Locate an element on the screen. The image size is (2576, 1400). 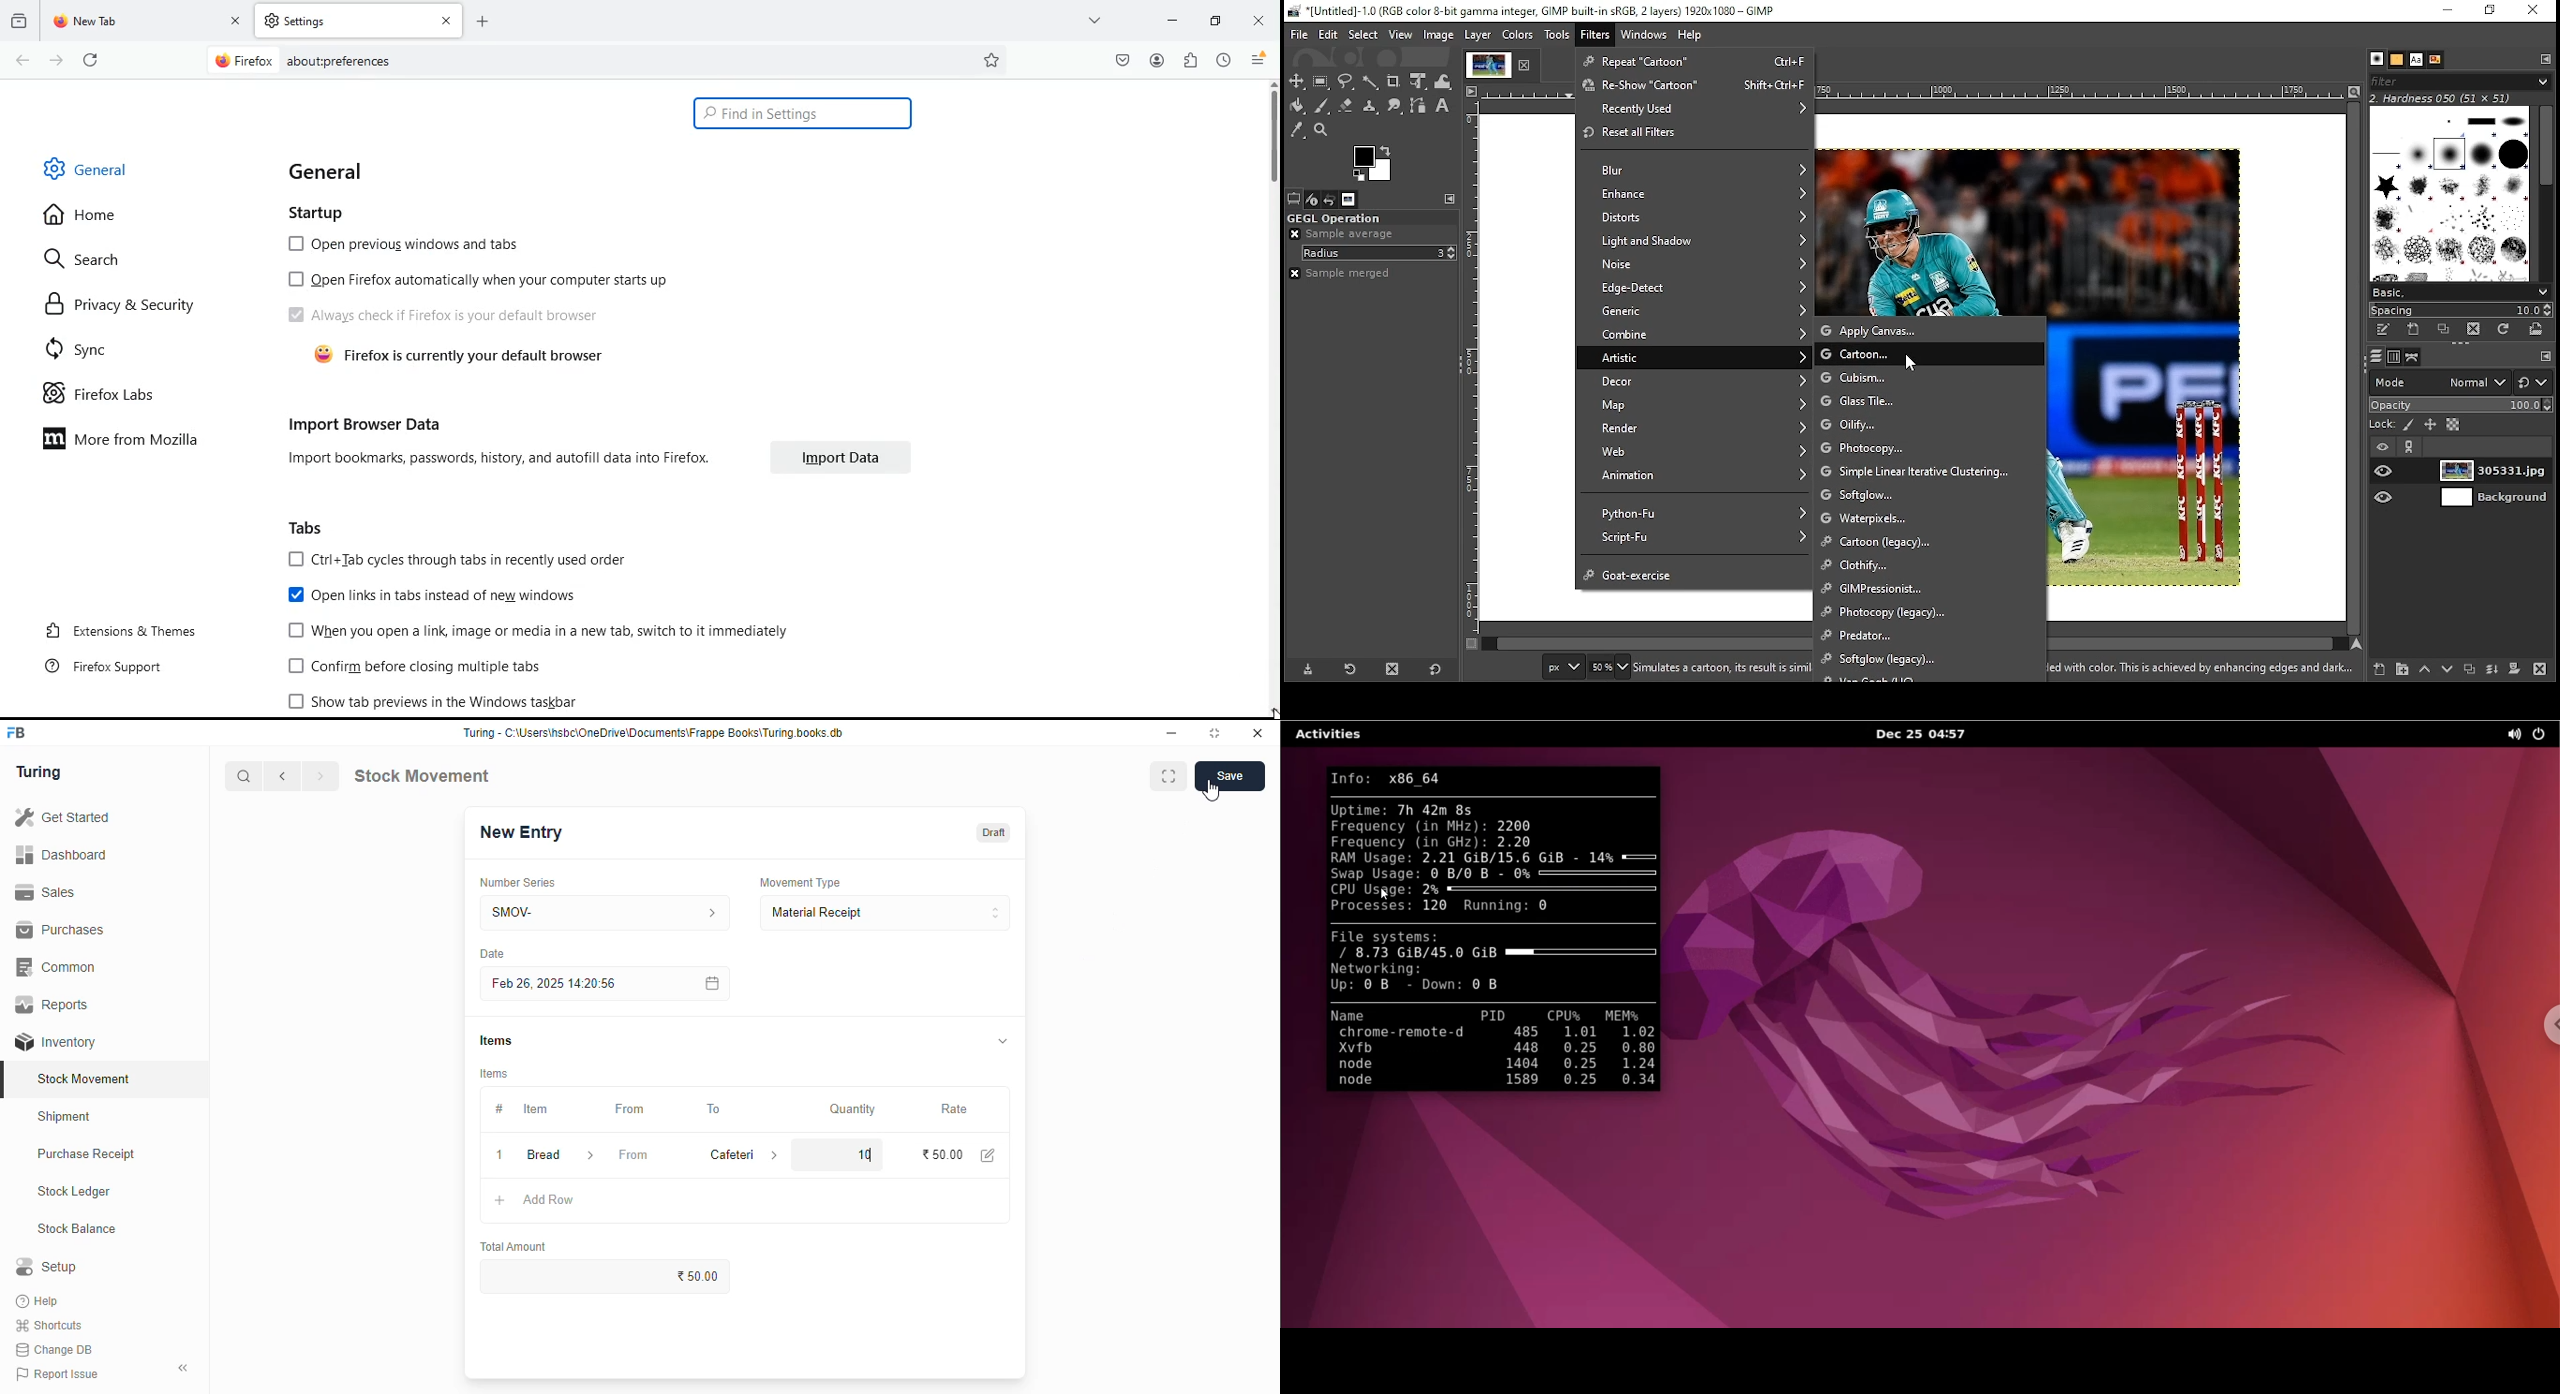
new entry is located at coordinates (520, 832).